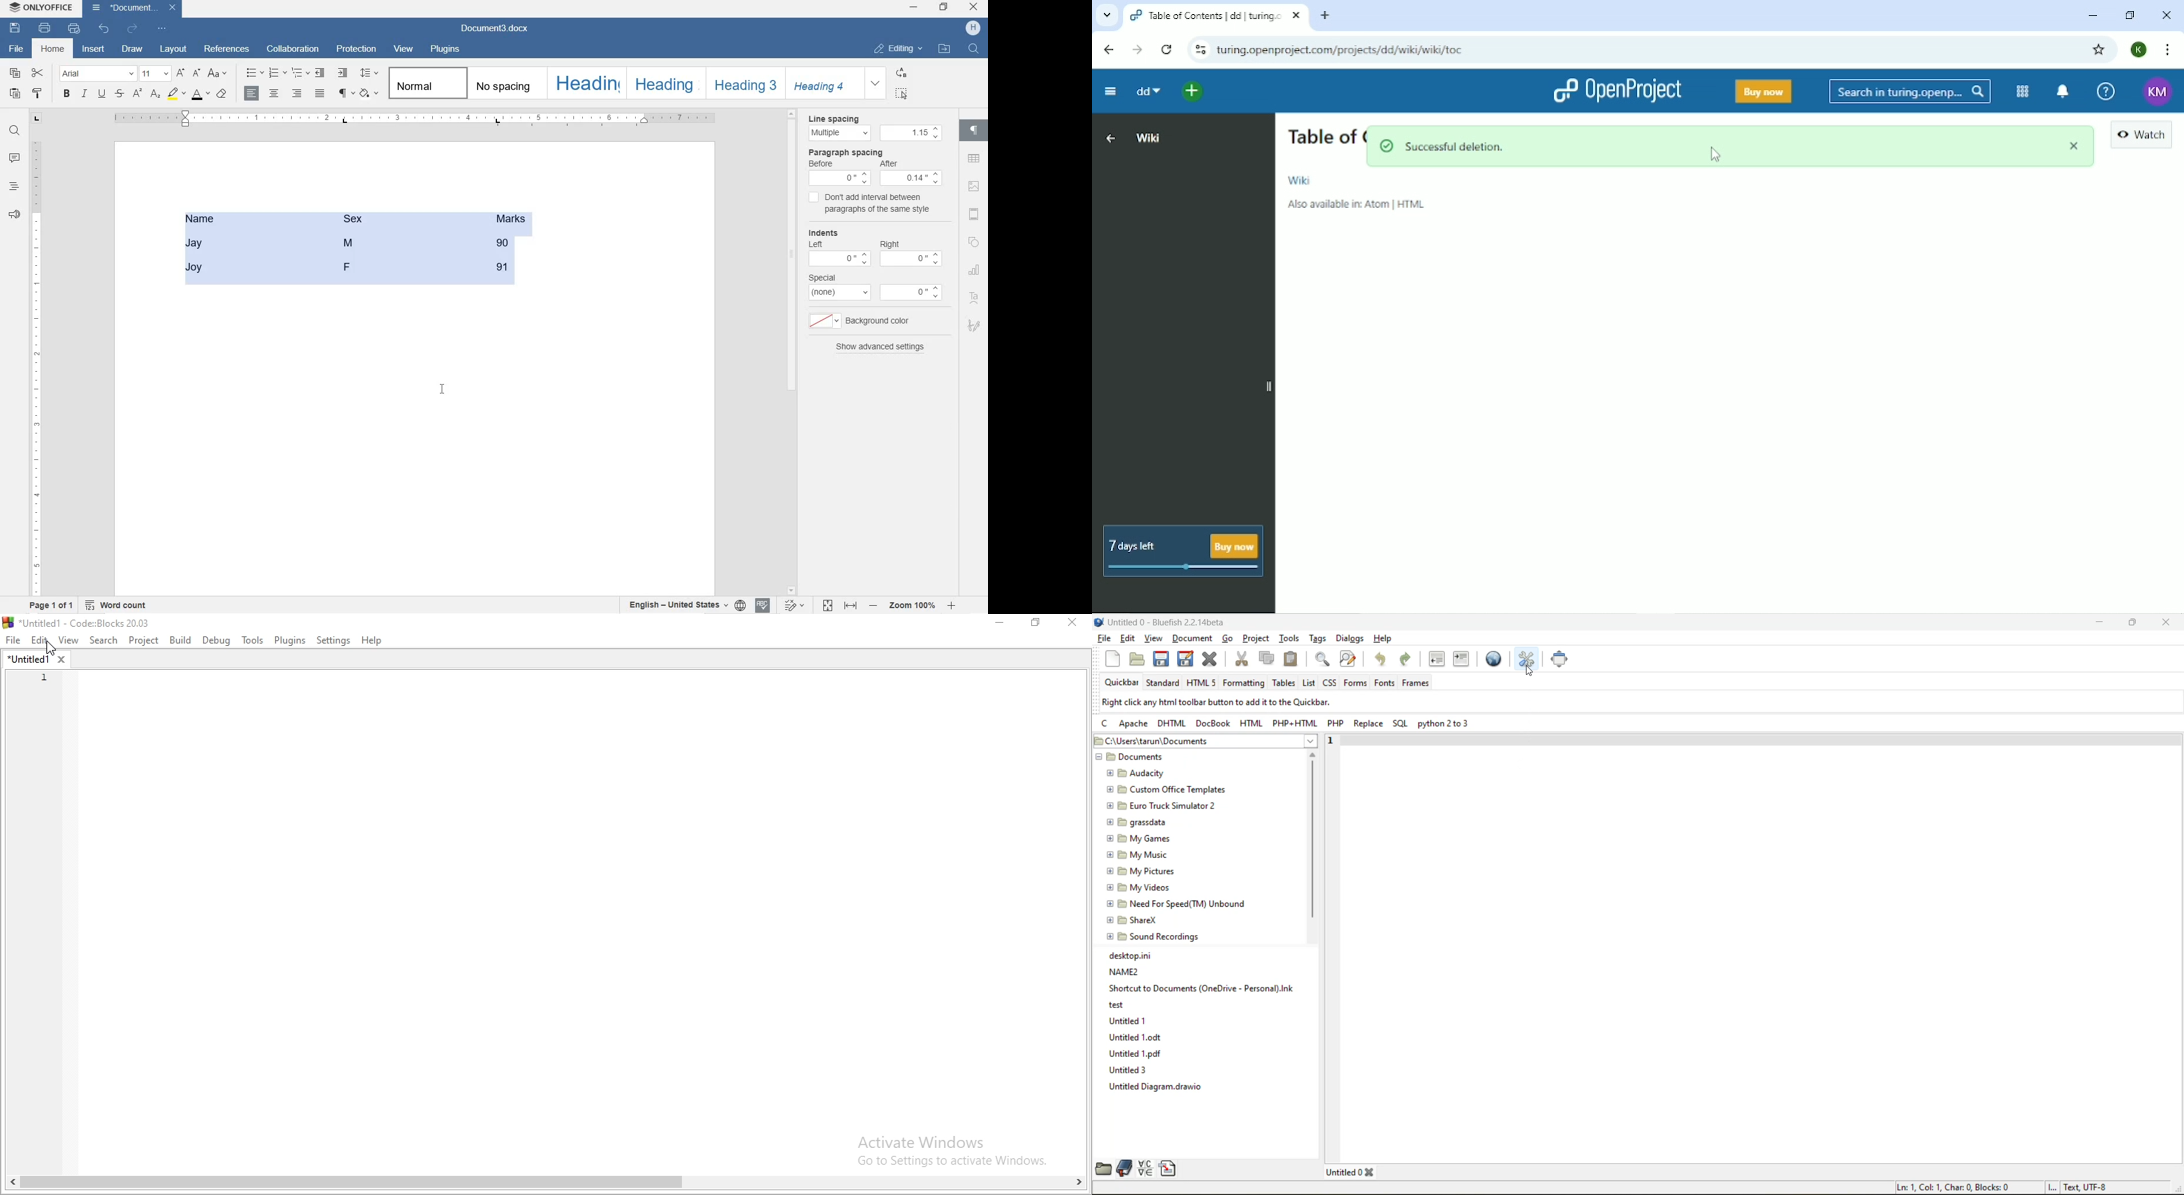 Image resolution: width=2184 pixels, height=1204 pixels. What do you see at coordinates (1123, 1169) in the screenshot?
I see `bookmarks` at bounding box center [1123, 1169].